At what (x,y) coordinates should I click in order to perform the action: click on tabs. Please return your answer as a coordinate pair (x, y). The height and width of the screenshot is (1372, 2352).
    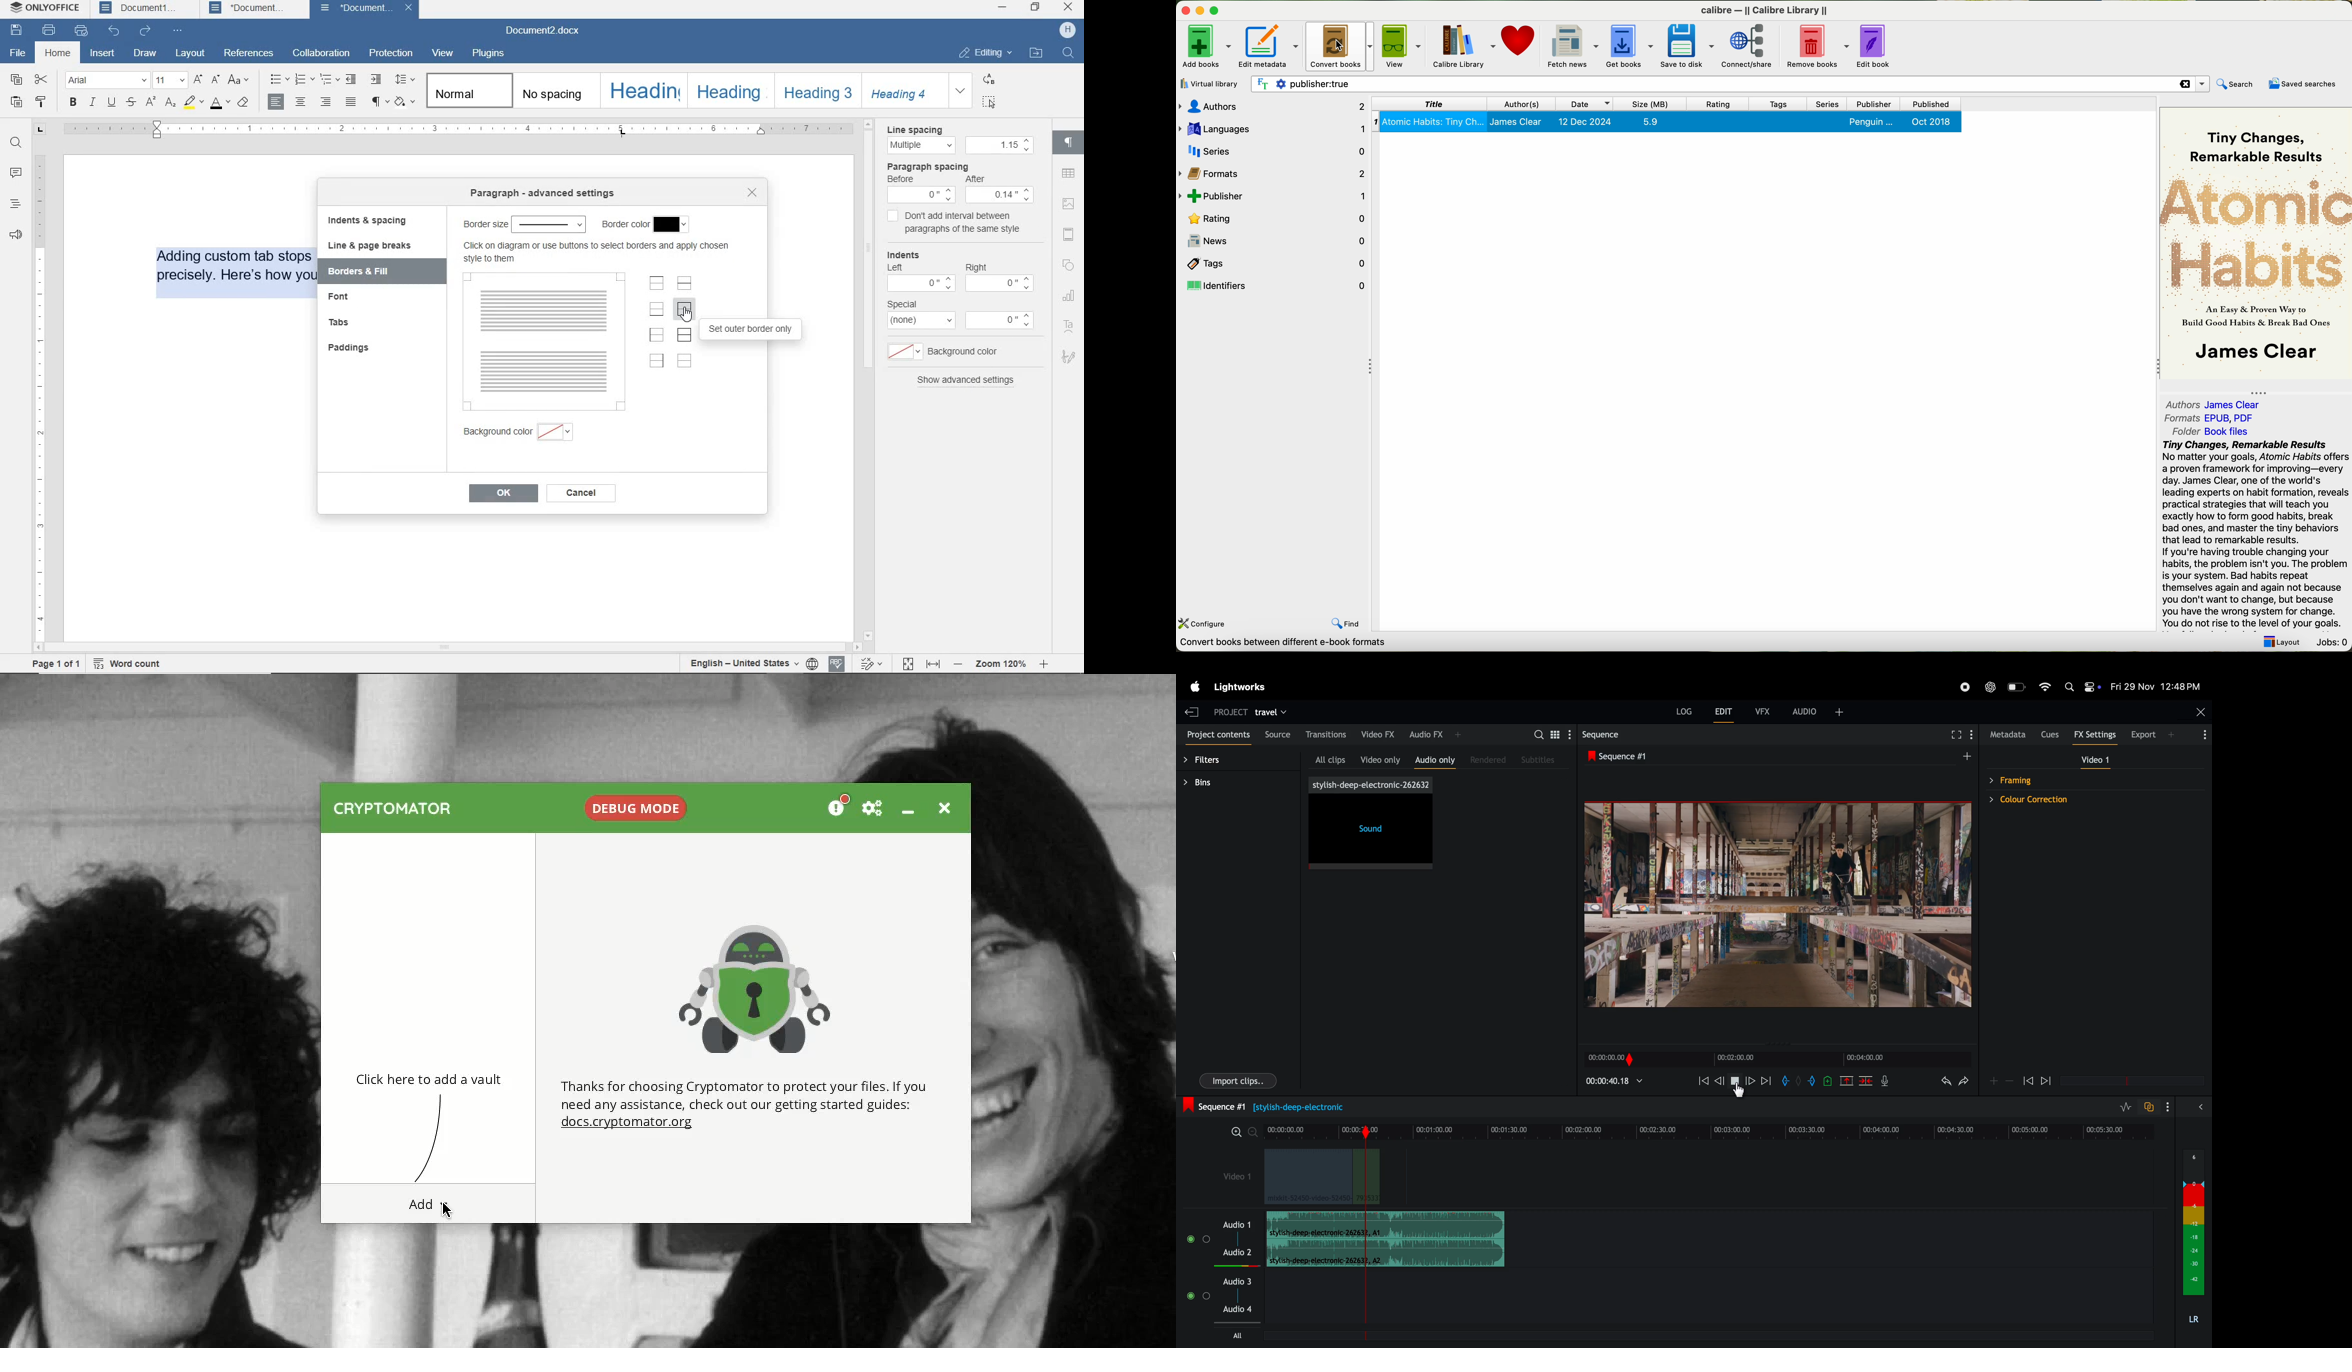
    Looking at the image, I should click on (339, 322).